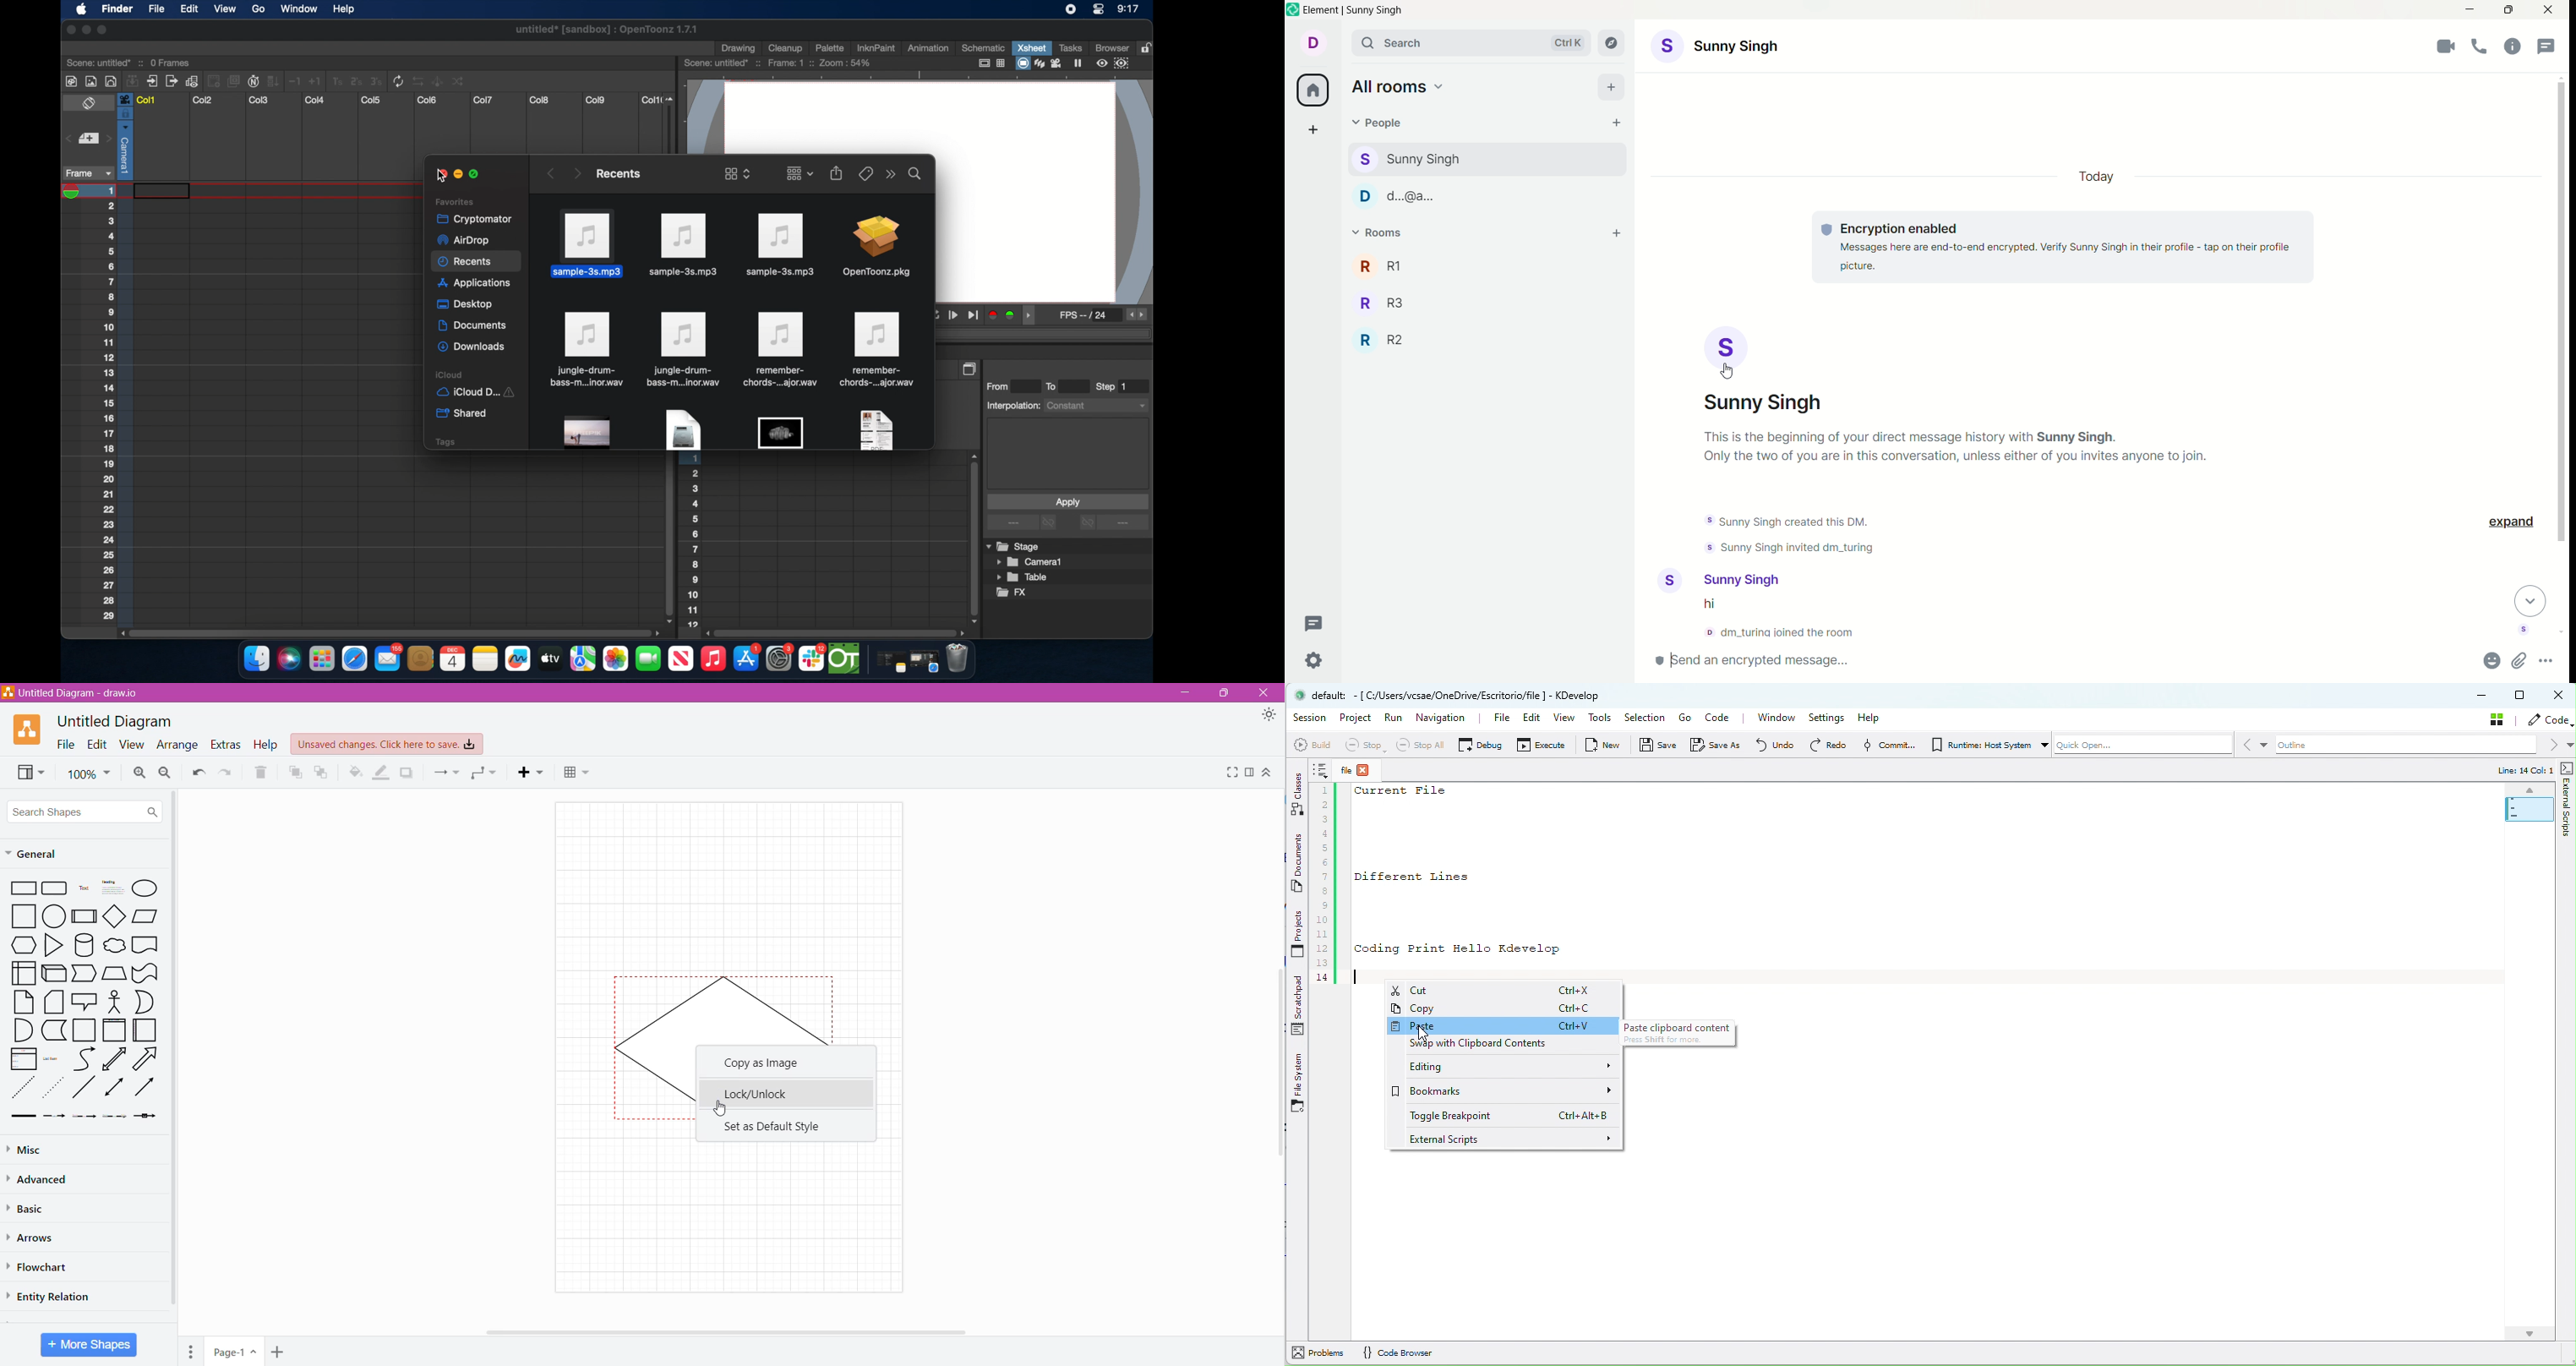 This screenshot has height=1372, width=2576. Describe the element at coordinates (56, 1030) in the screenshot. I see `Data Storage` at that location.